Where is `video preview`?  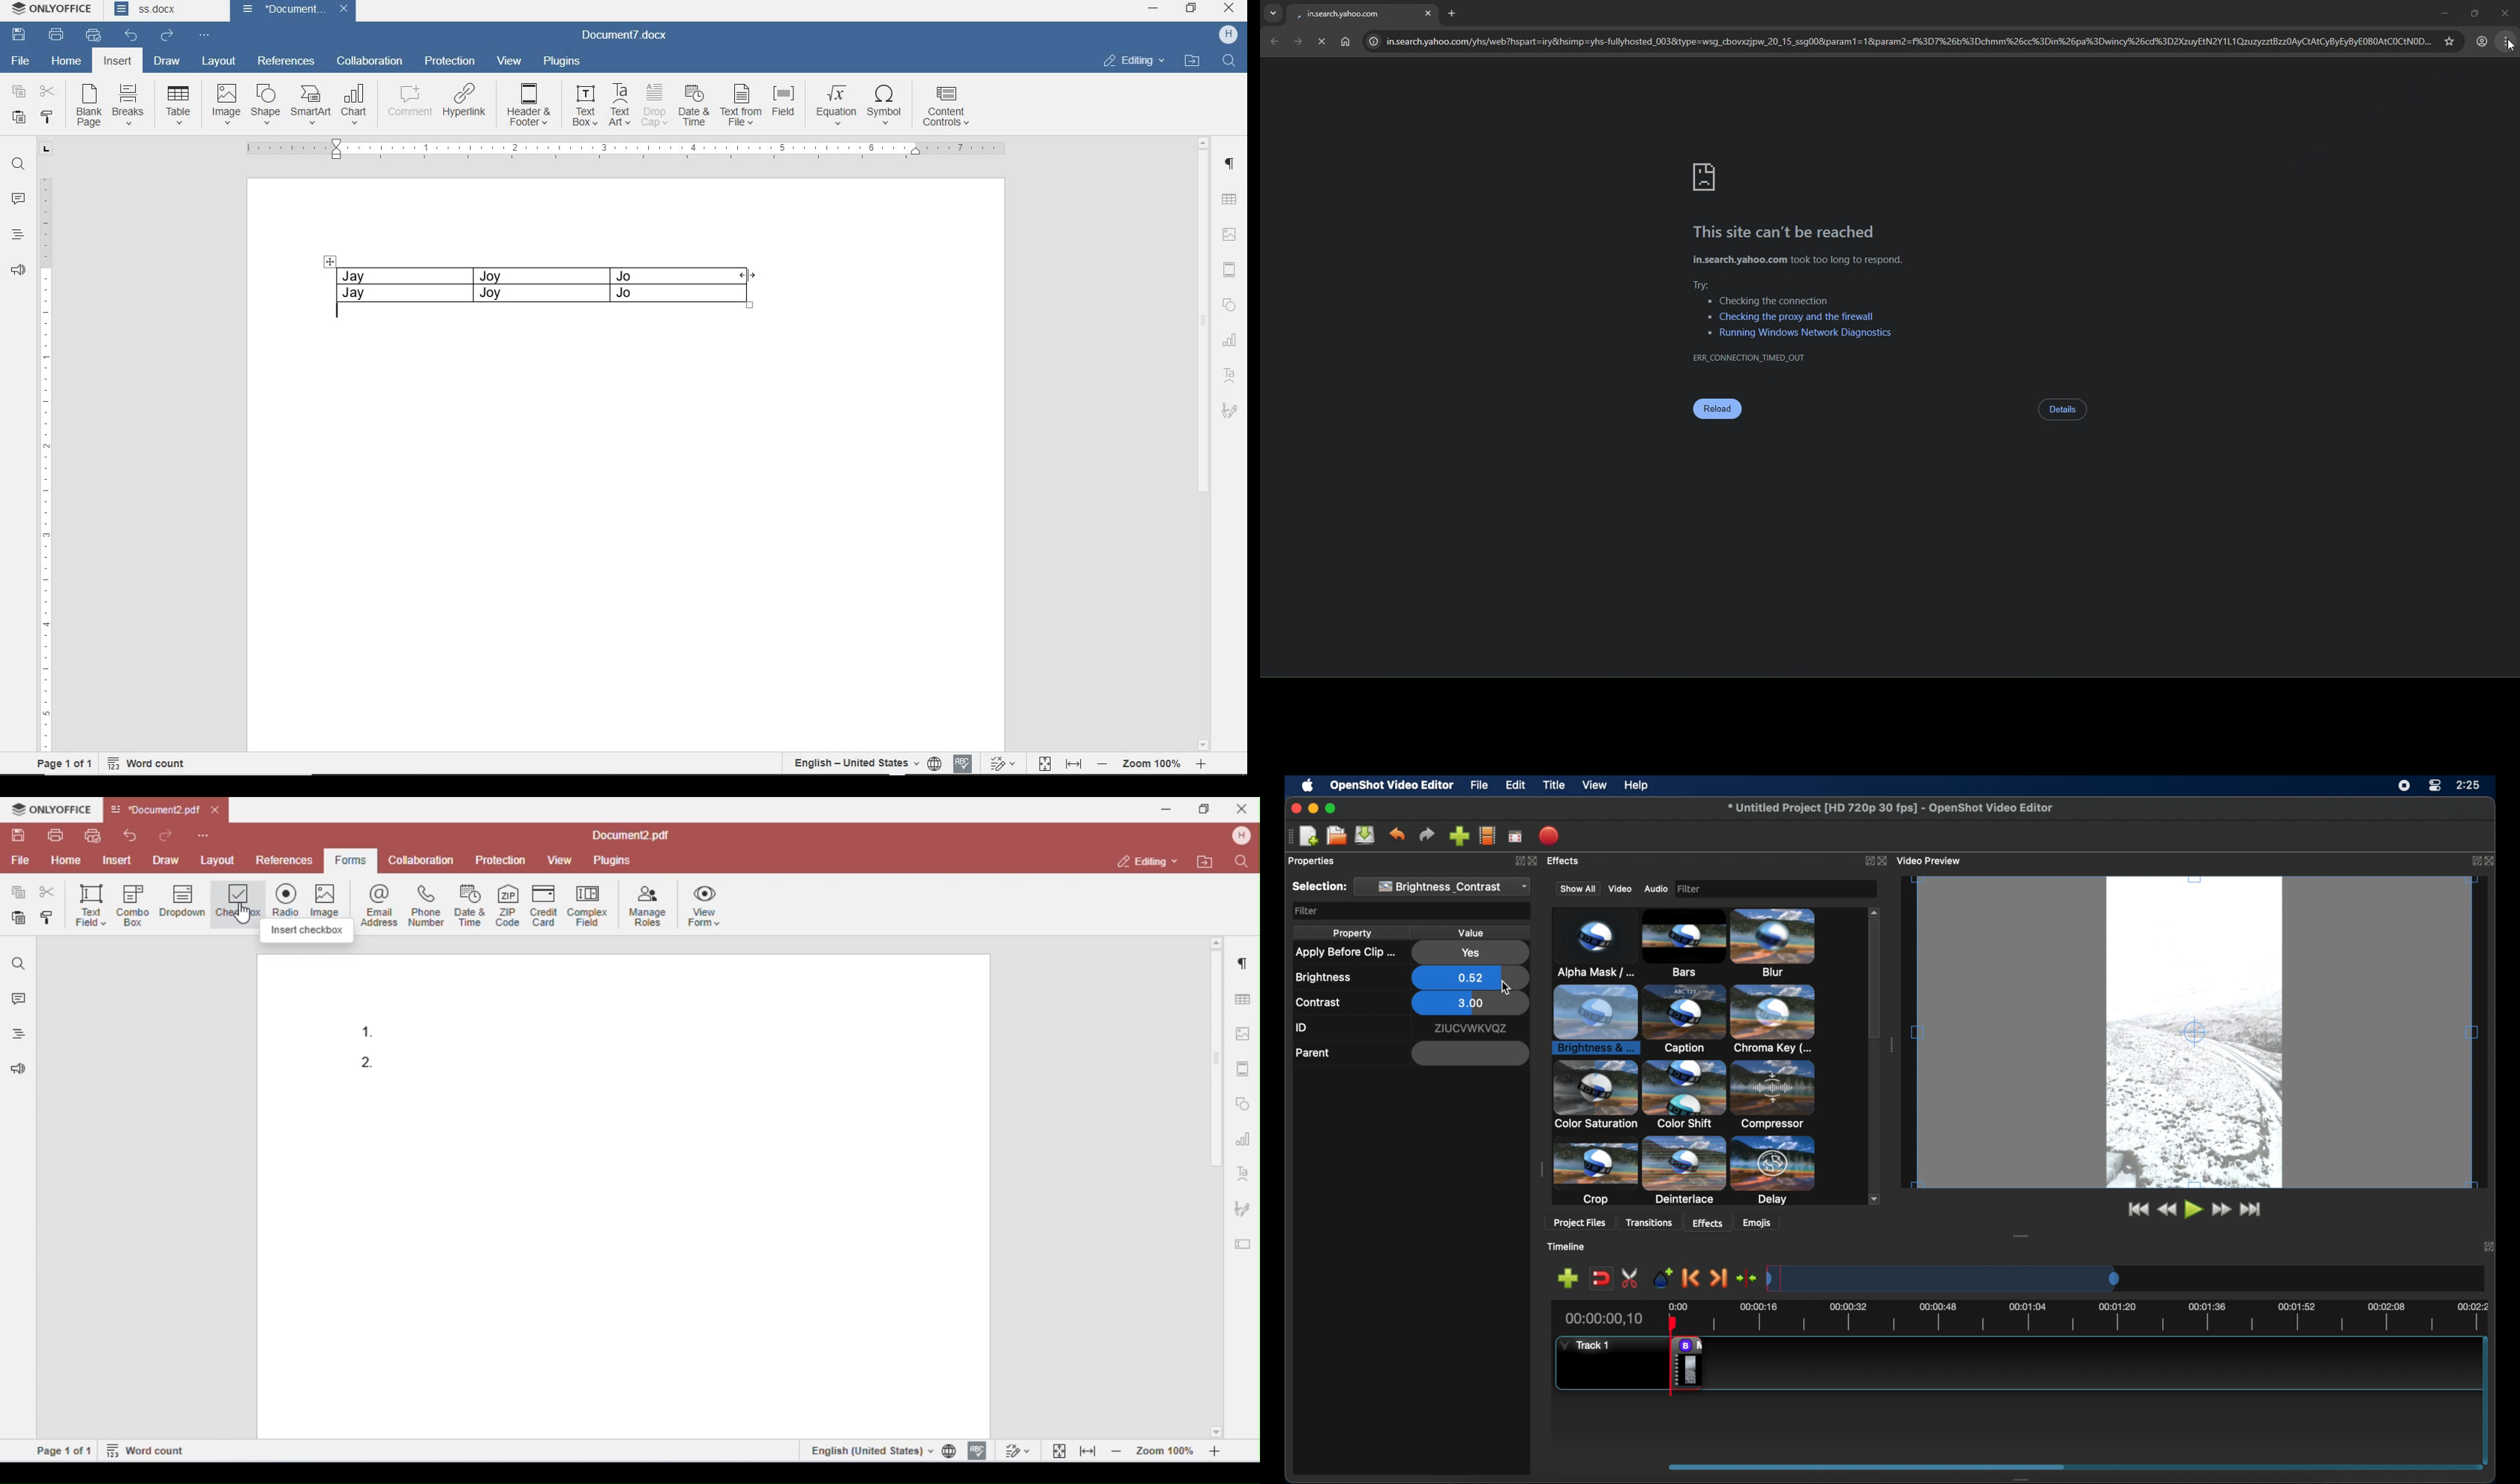 video preview is located at coordinates (2199, 1038).